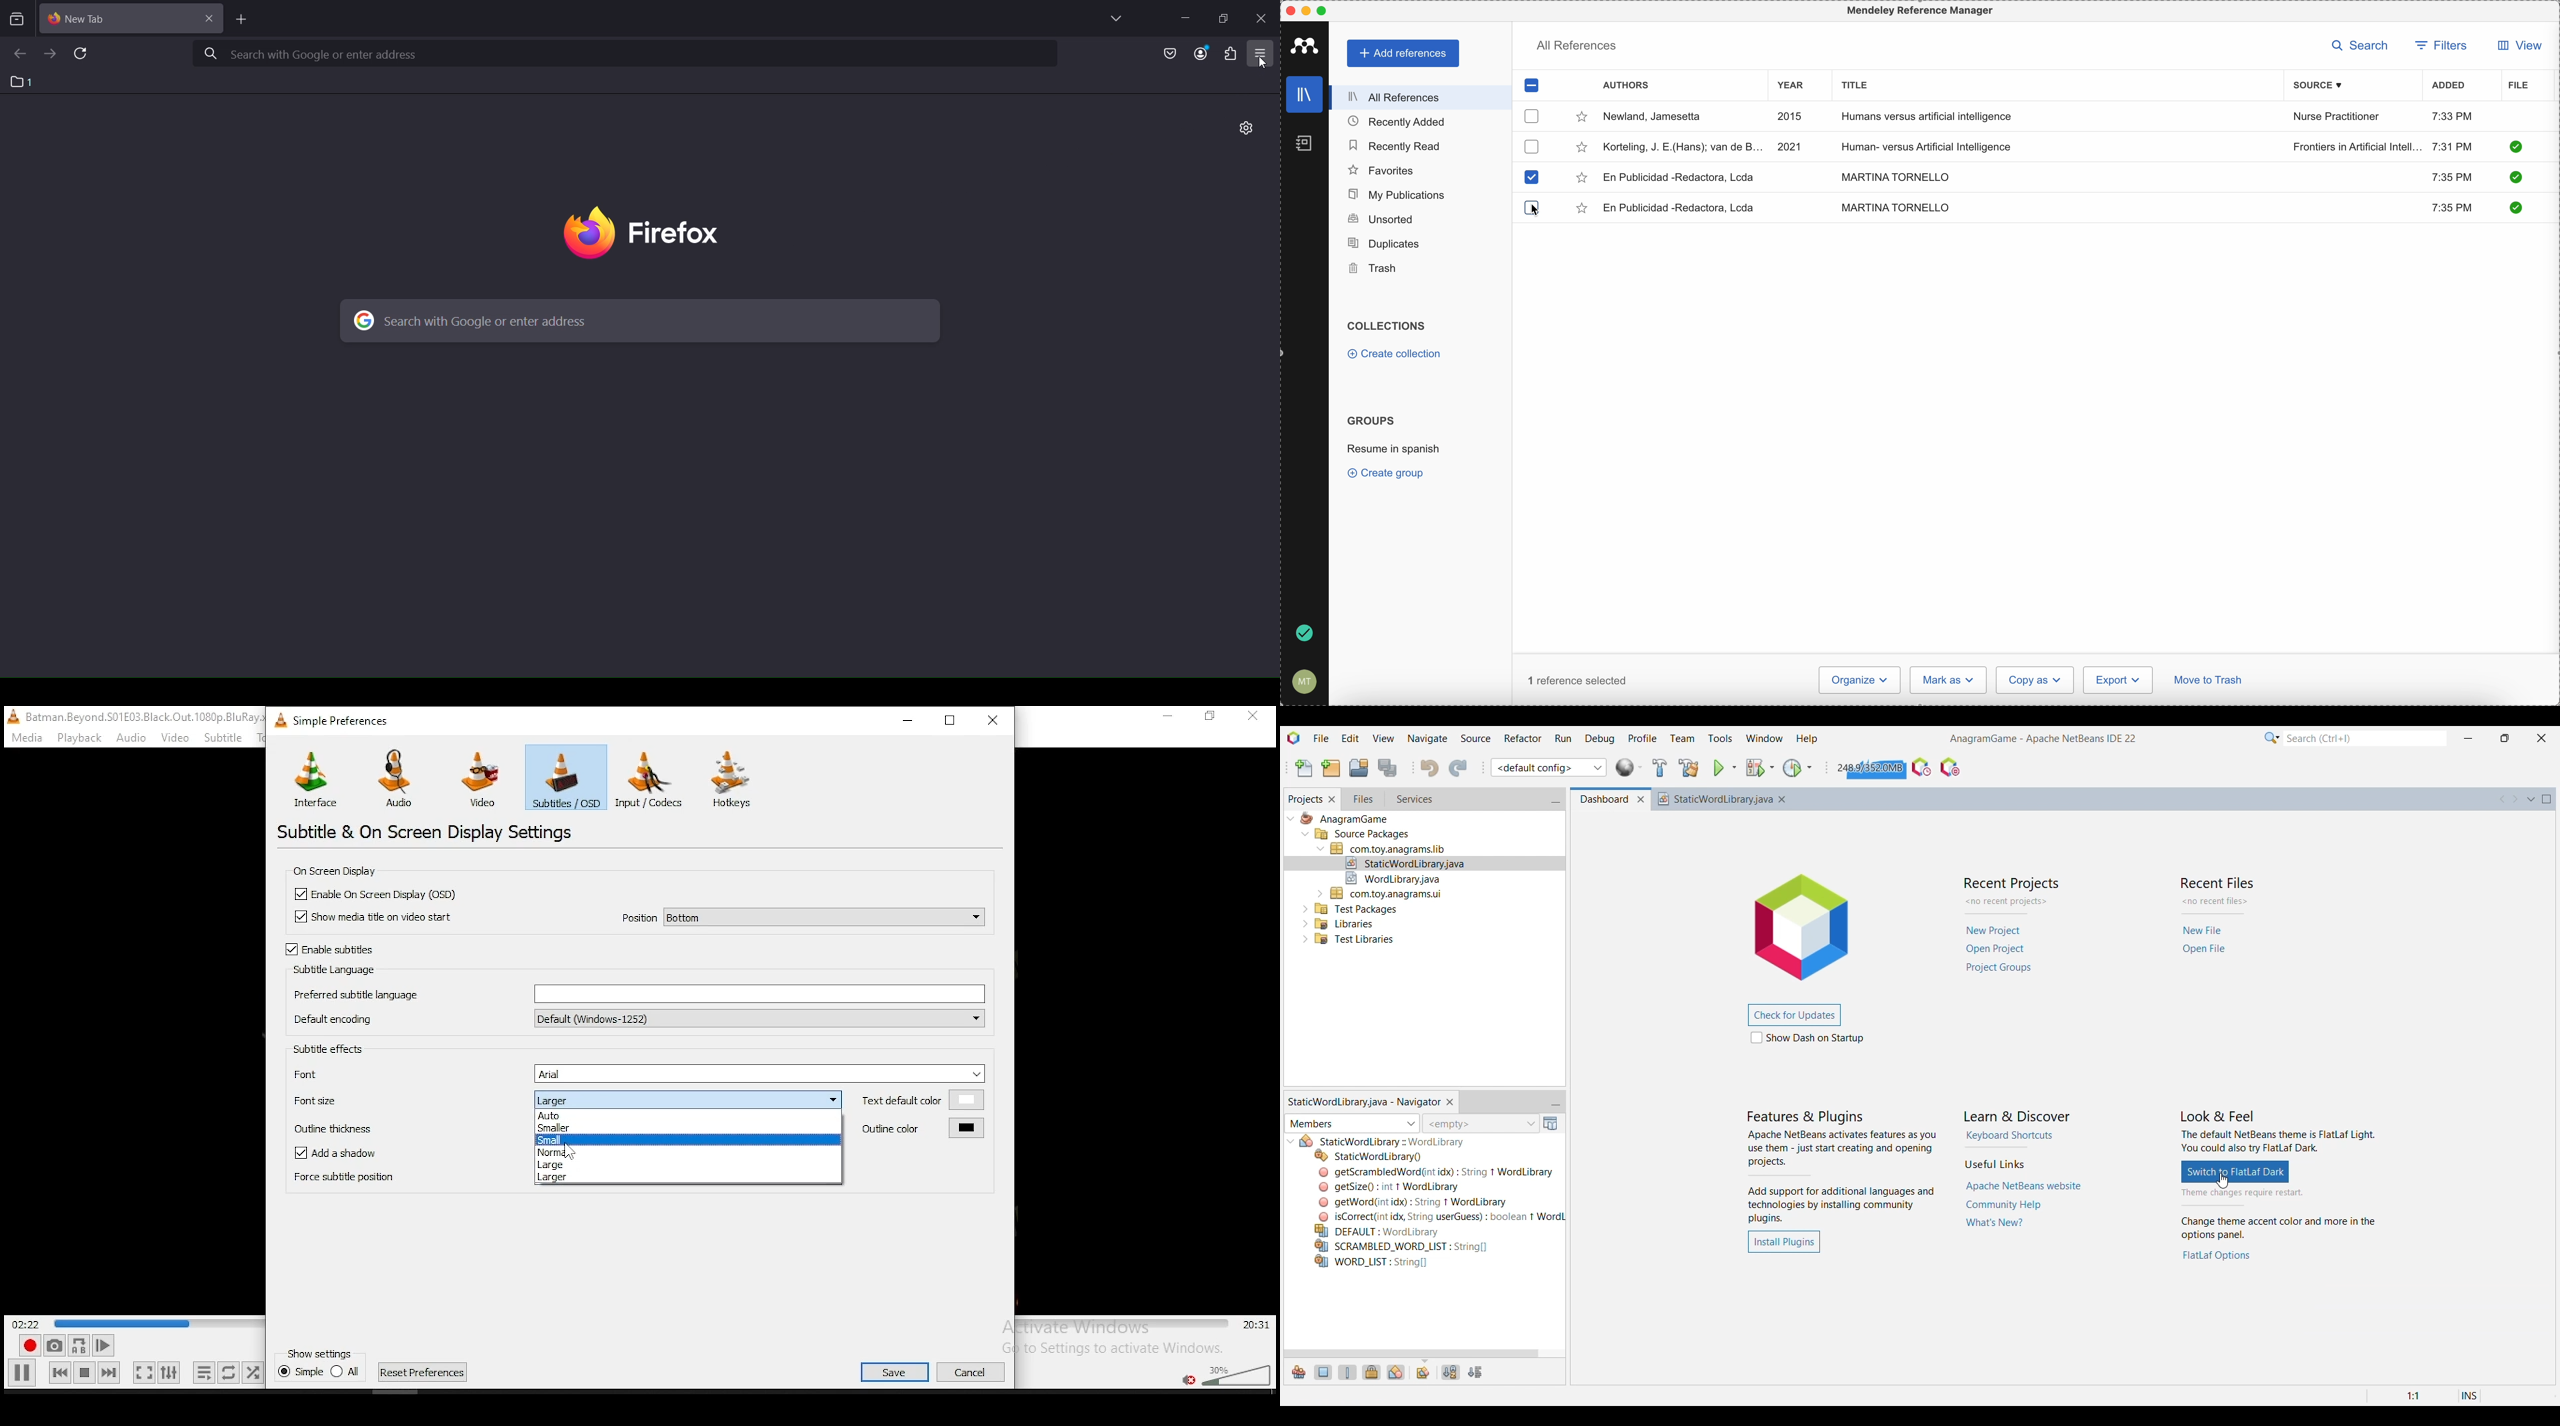 Image resolution: width=2576 pixels, height=1428 pixels. What do you see at coordinates (1679, 178) in the screenshot?
I see `En Publicidad-Redactora, Lcda` at bounding box center [1679, 178].